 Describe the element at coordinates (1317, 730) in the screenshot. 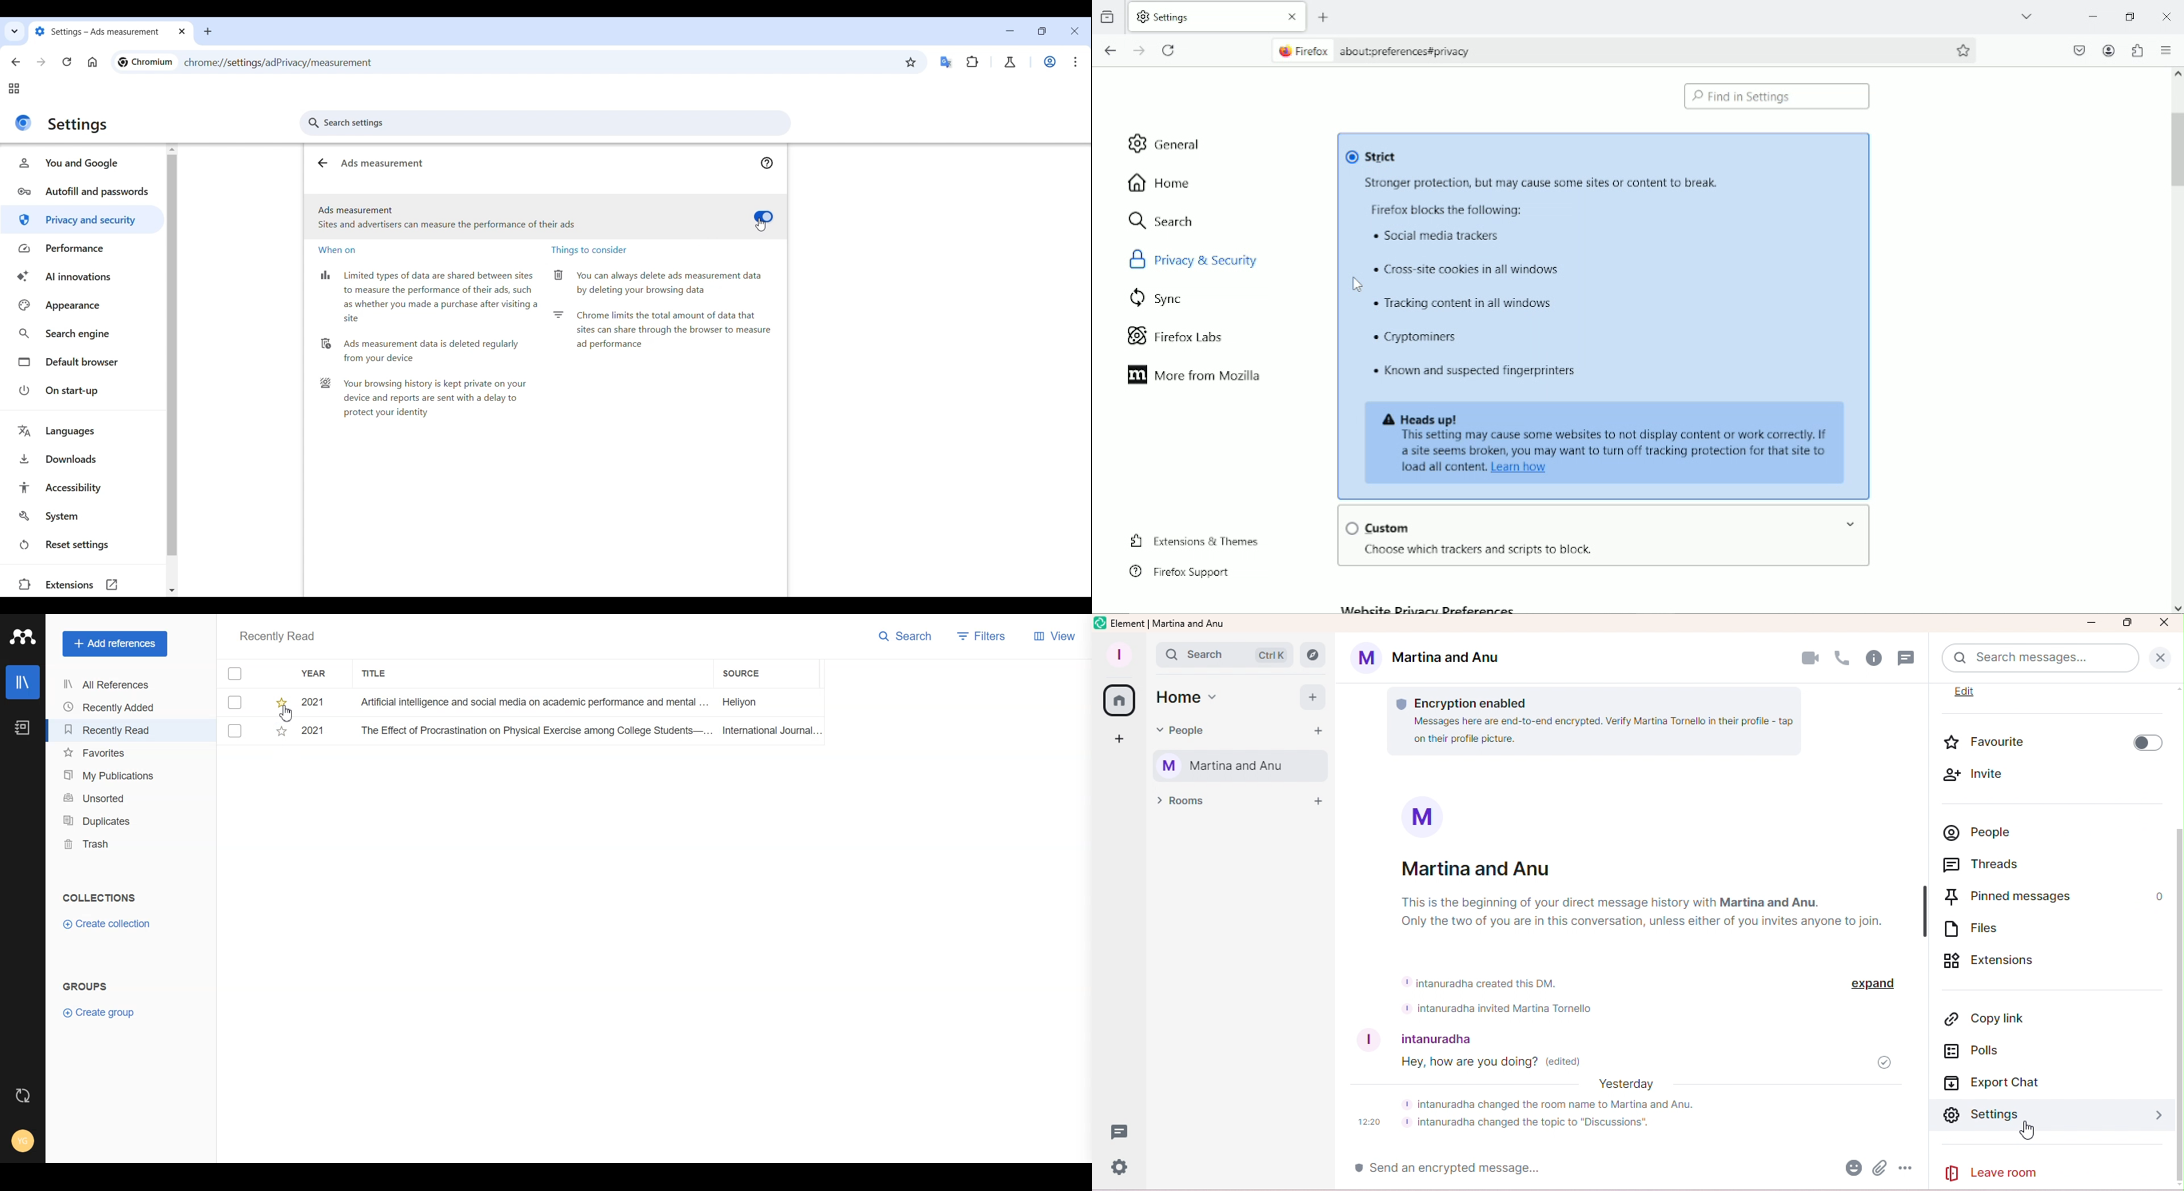

I see `Start chat` at that location.